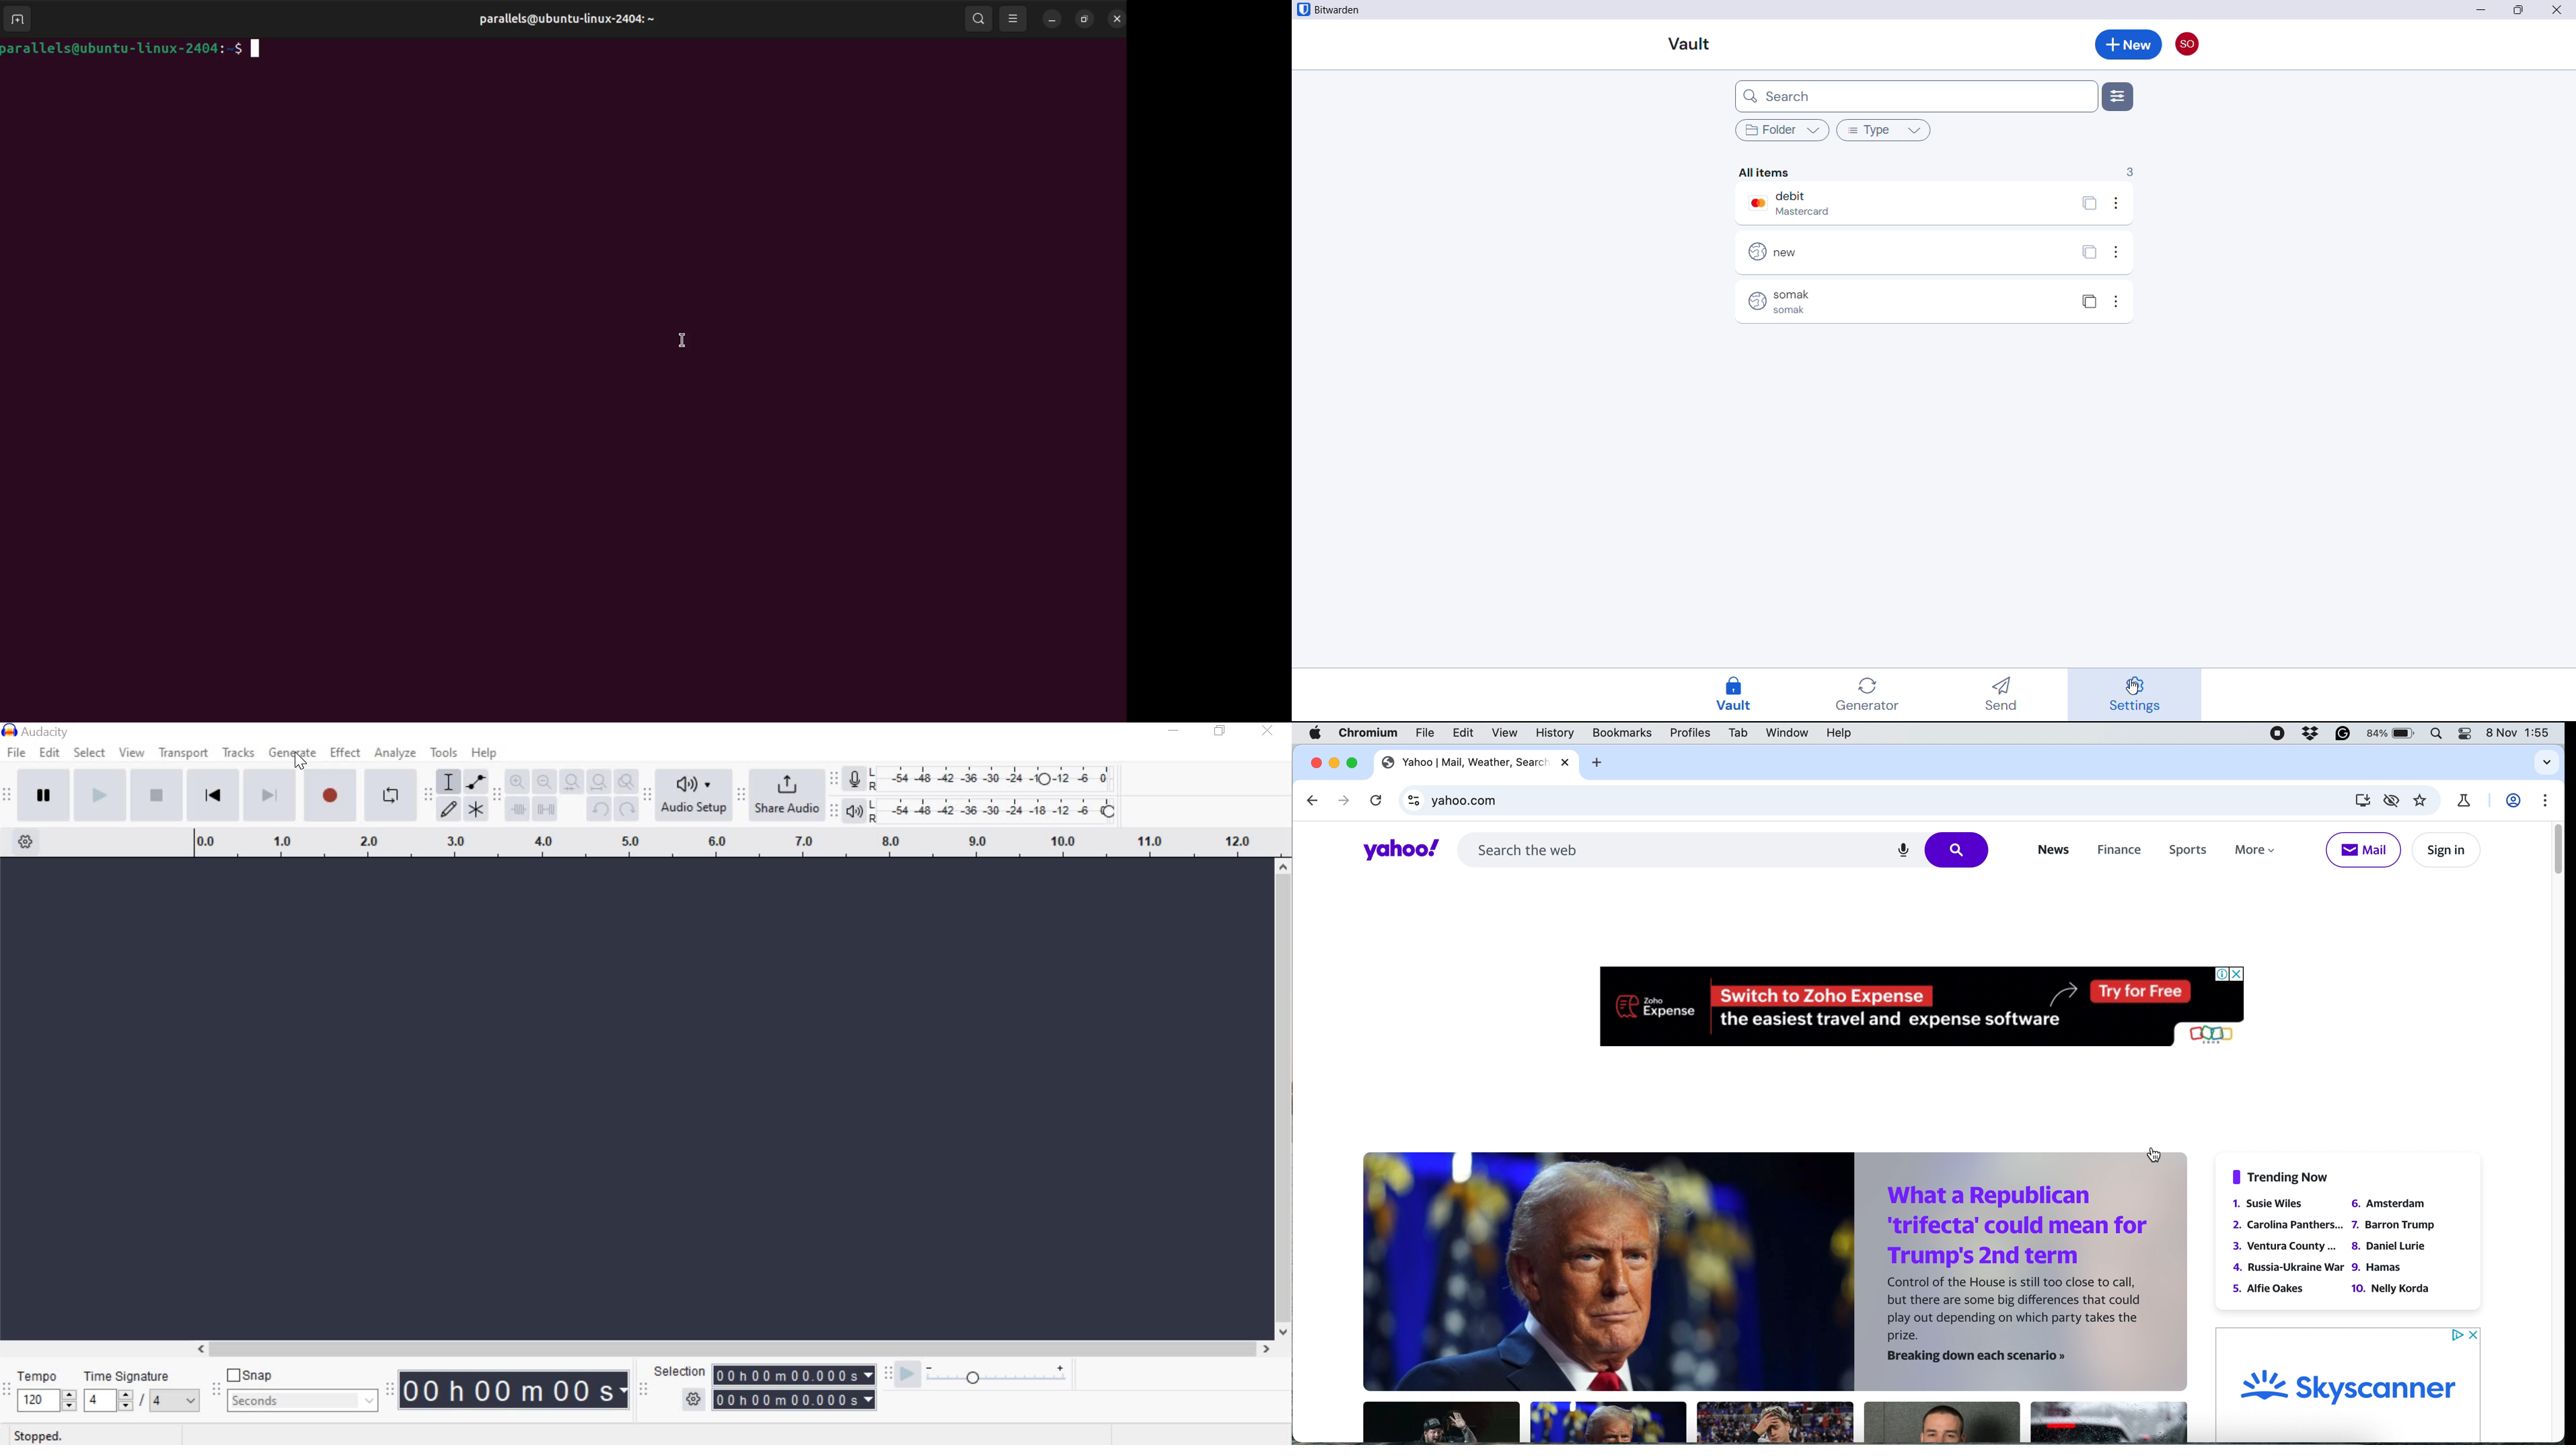  I want to click on Edit Toolbar, so click(496, 797).